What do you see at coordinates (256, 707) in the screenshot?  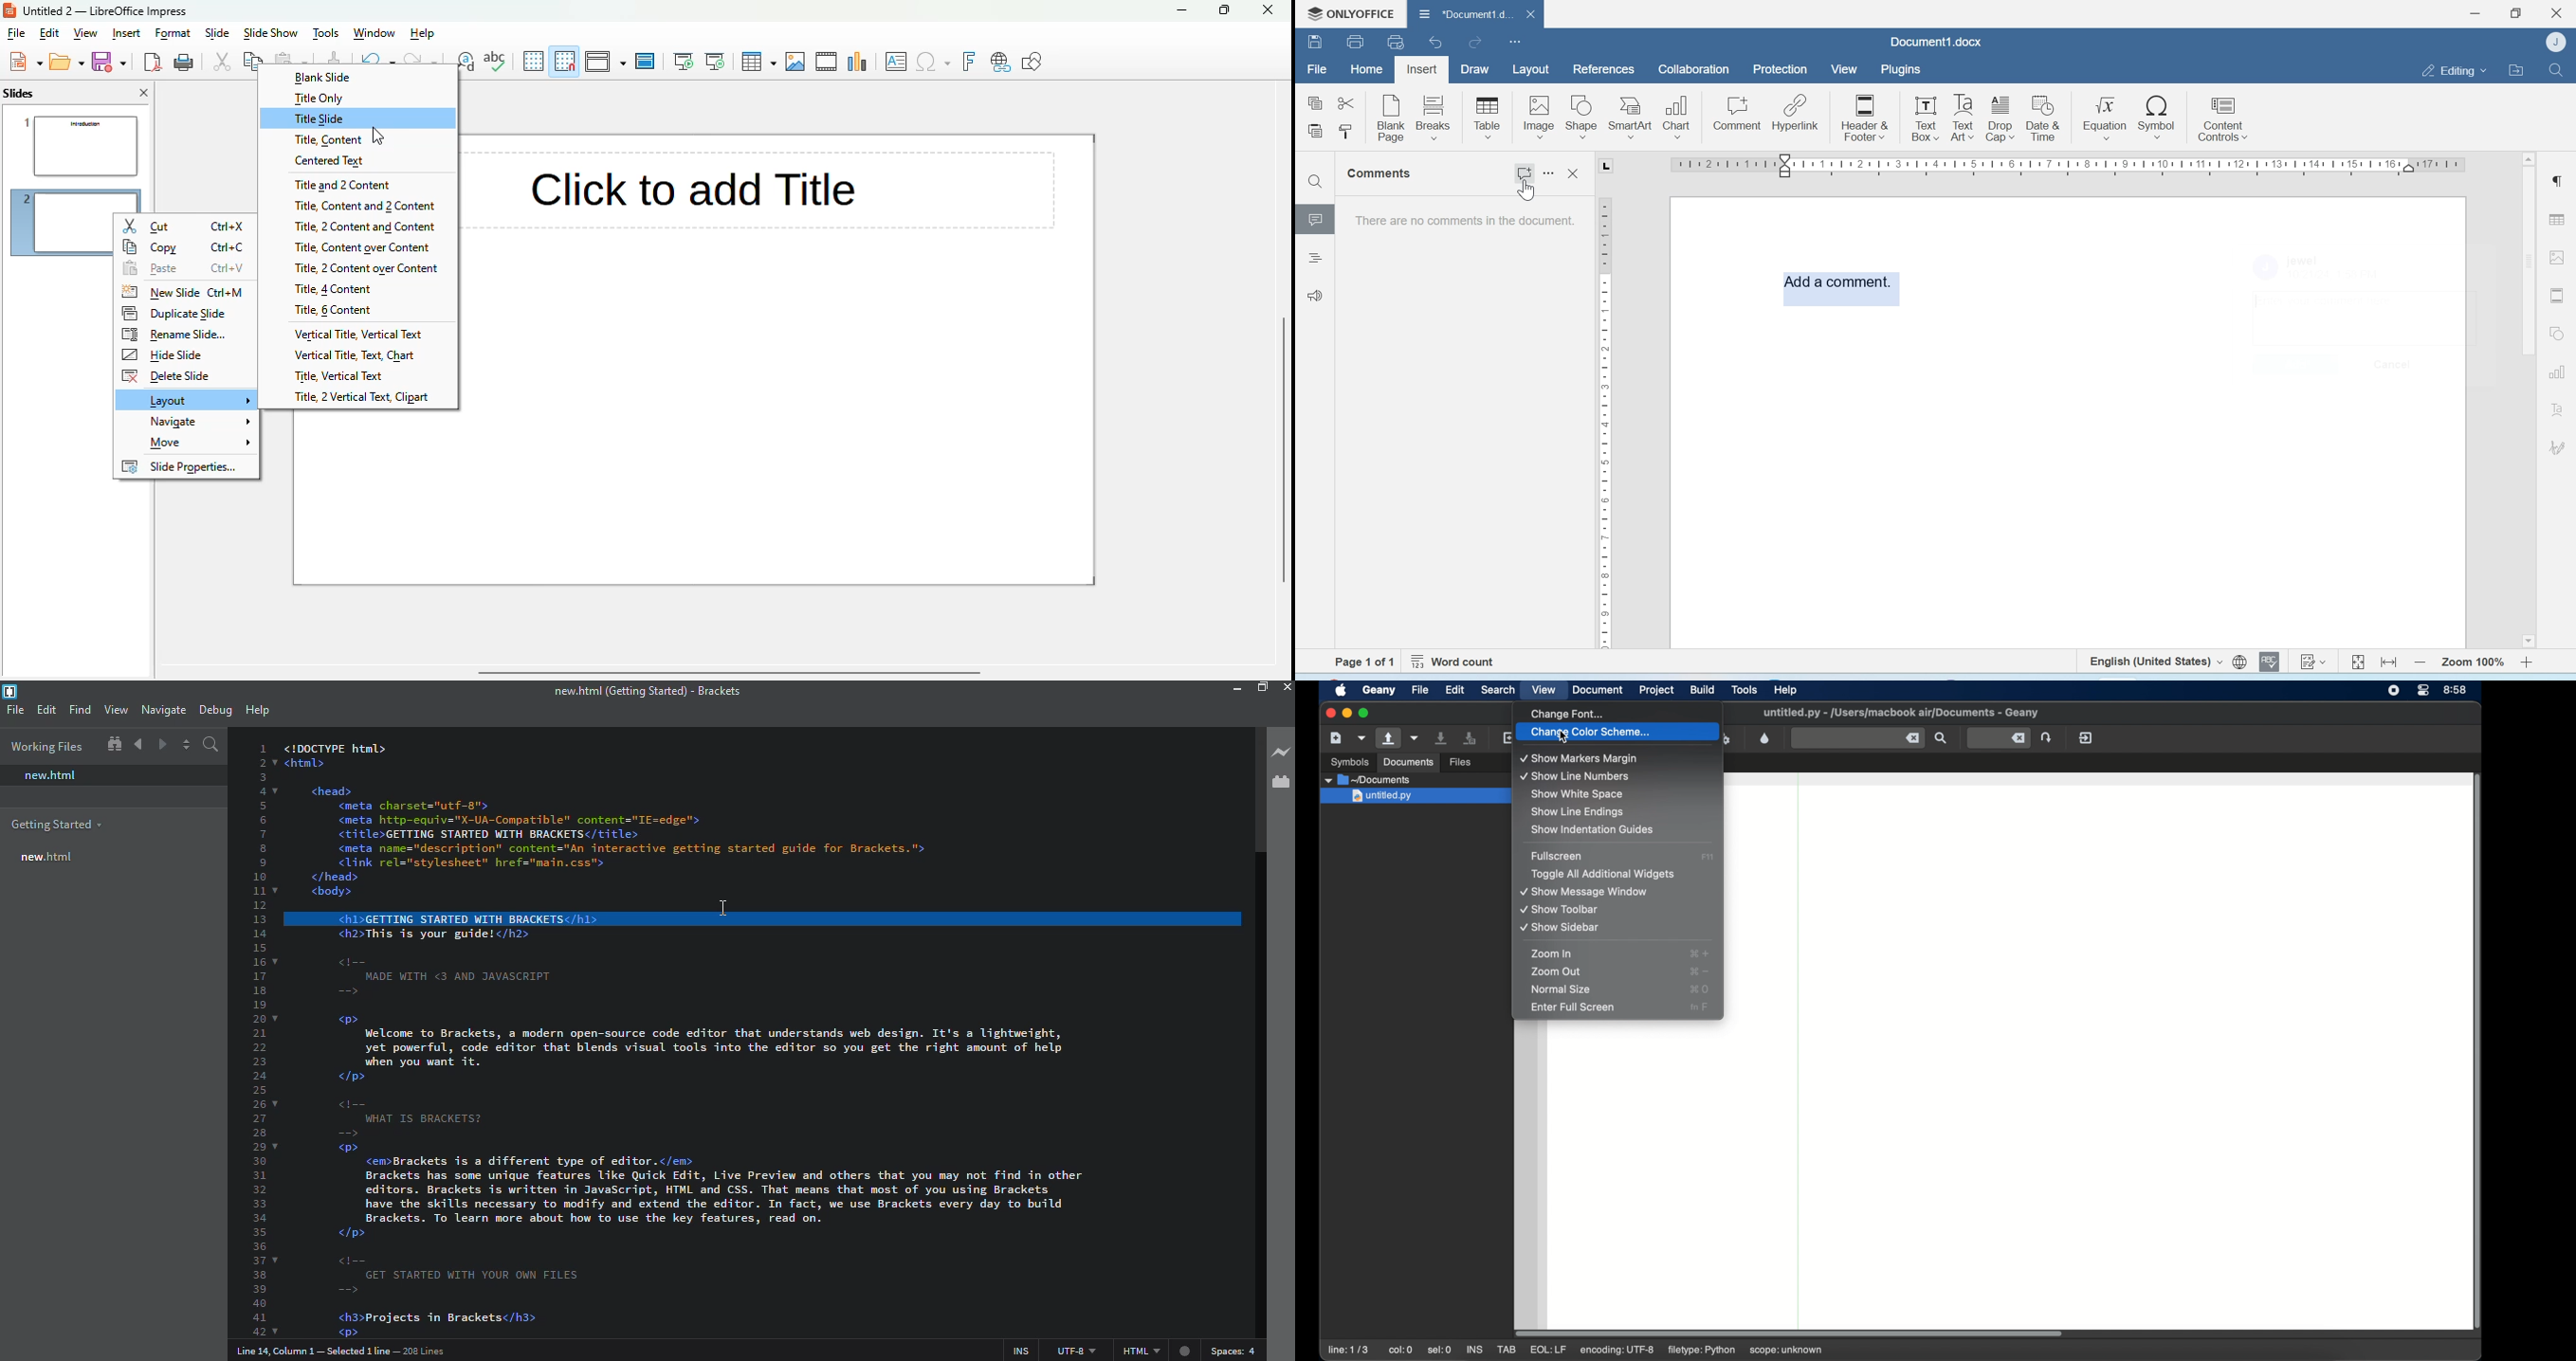 I see `help` at bounding box center [256, 707].